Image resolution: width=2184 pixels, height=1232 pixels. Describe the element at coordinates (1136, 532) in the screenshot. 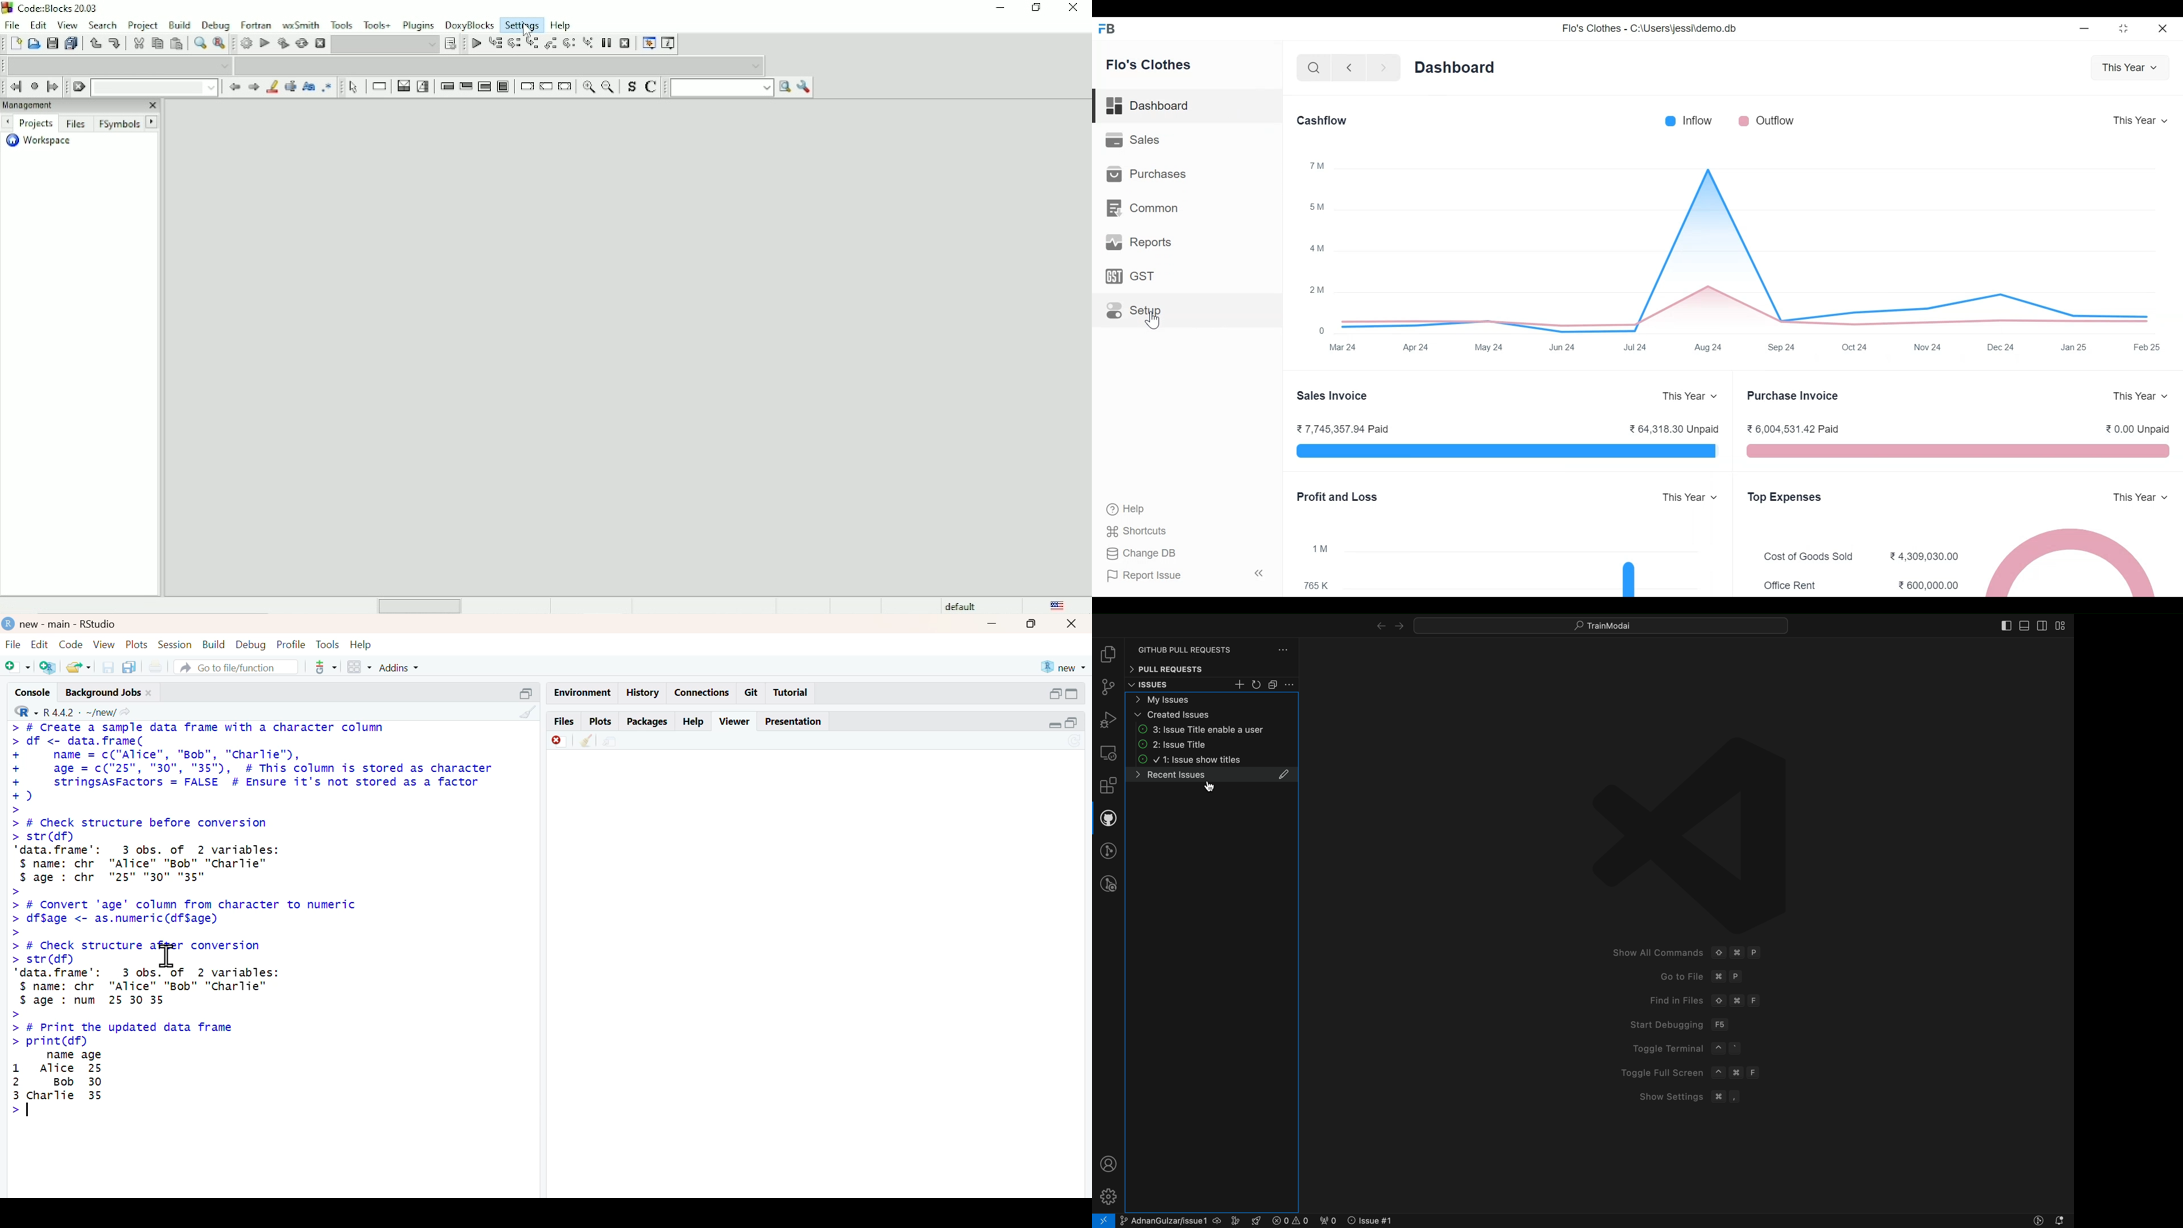

I see `shortcuts` at that location.